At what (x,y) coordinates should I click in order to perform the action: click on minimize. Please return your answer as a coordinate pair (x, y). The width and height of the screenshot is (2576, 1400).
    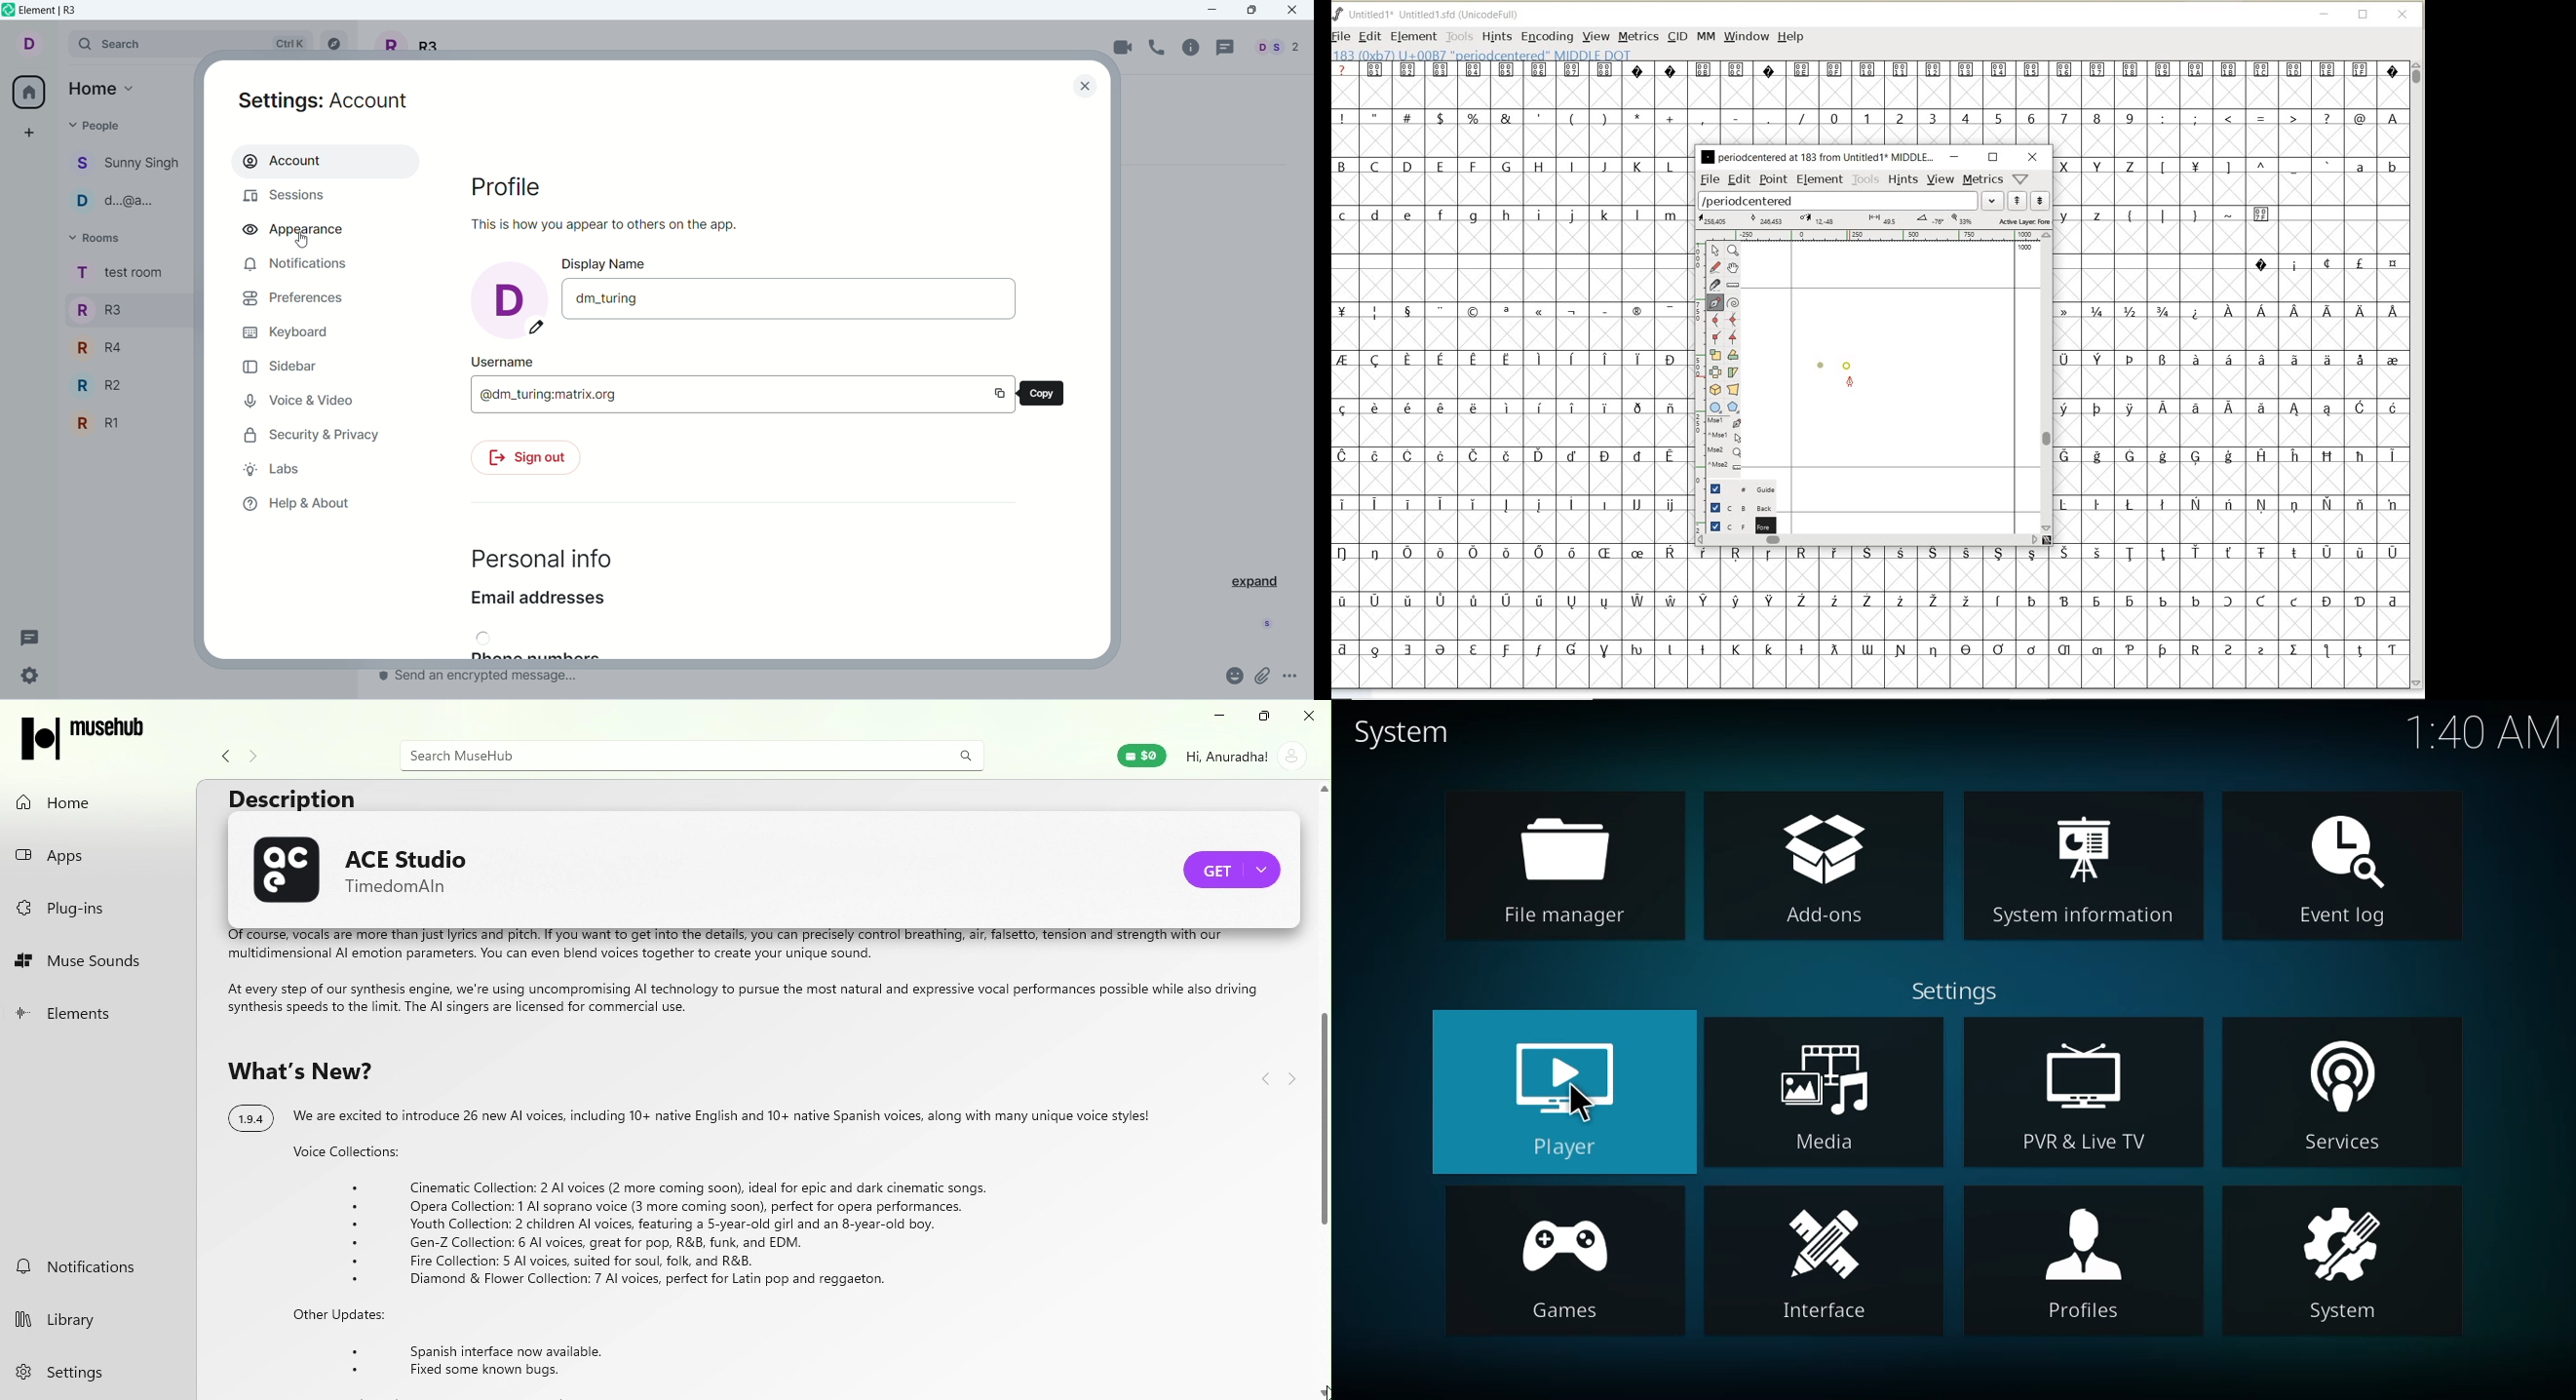
    Looking at the image, I should click on (1954, 157).